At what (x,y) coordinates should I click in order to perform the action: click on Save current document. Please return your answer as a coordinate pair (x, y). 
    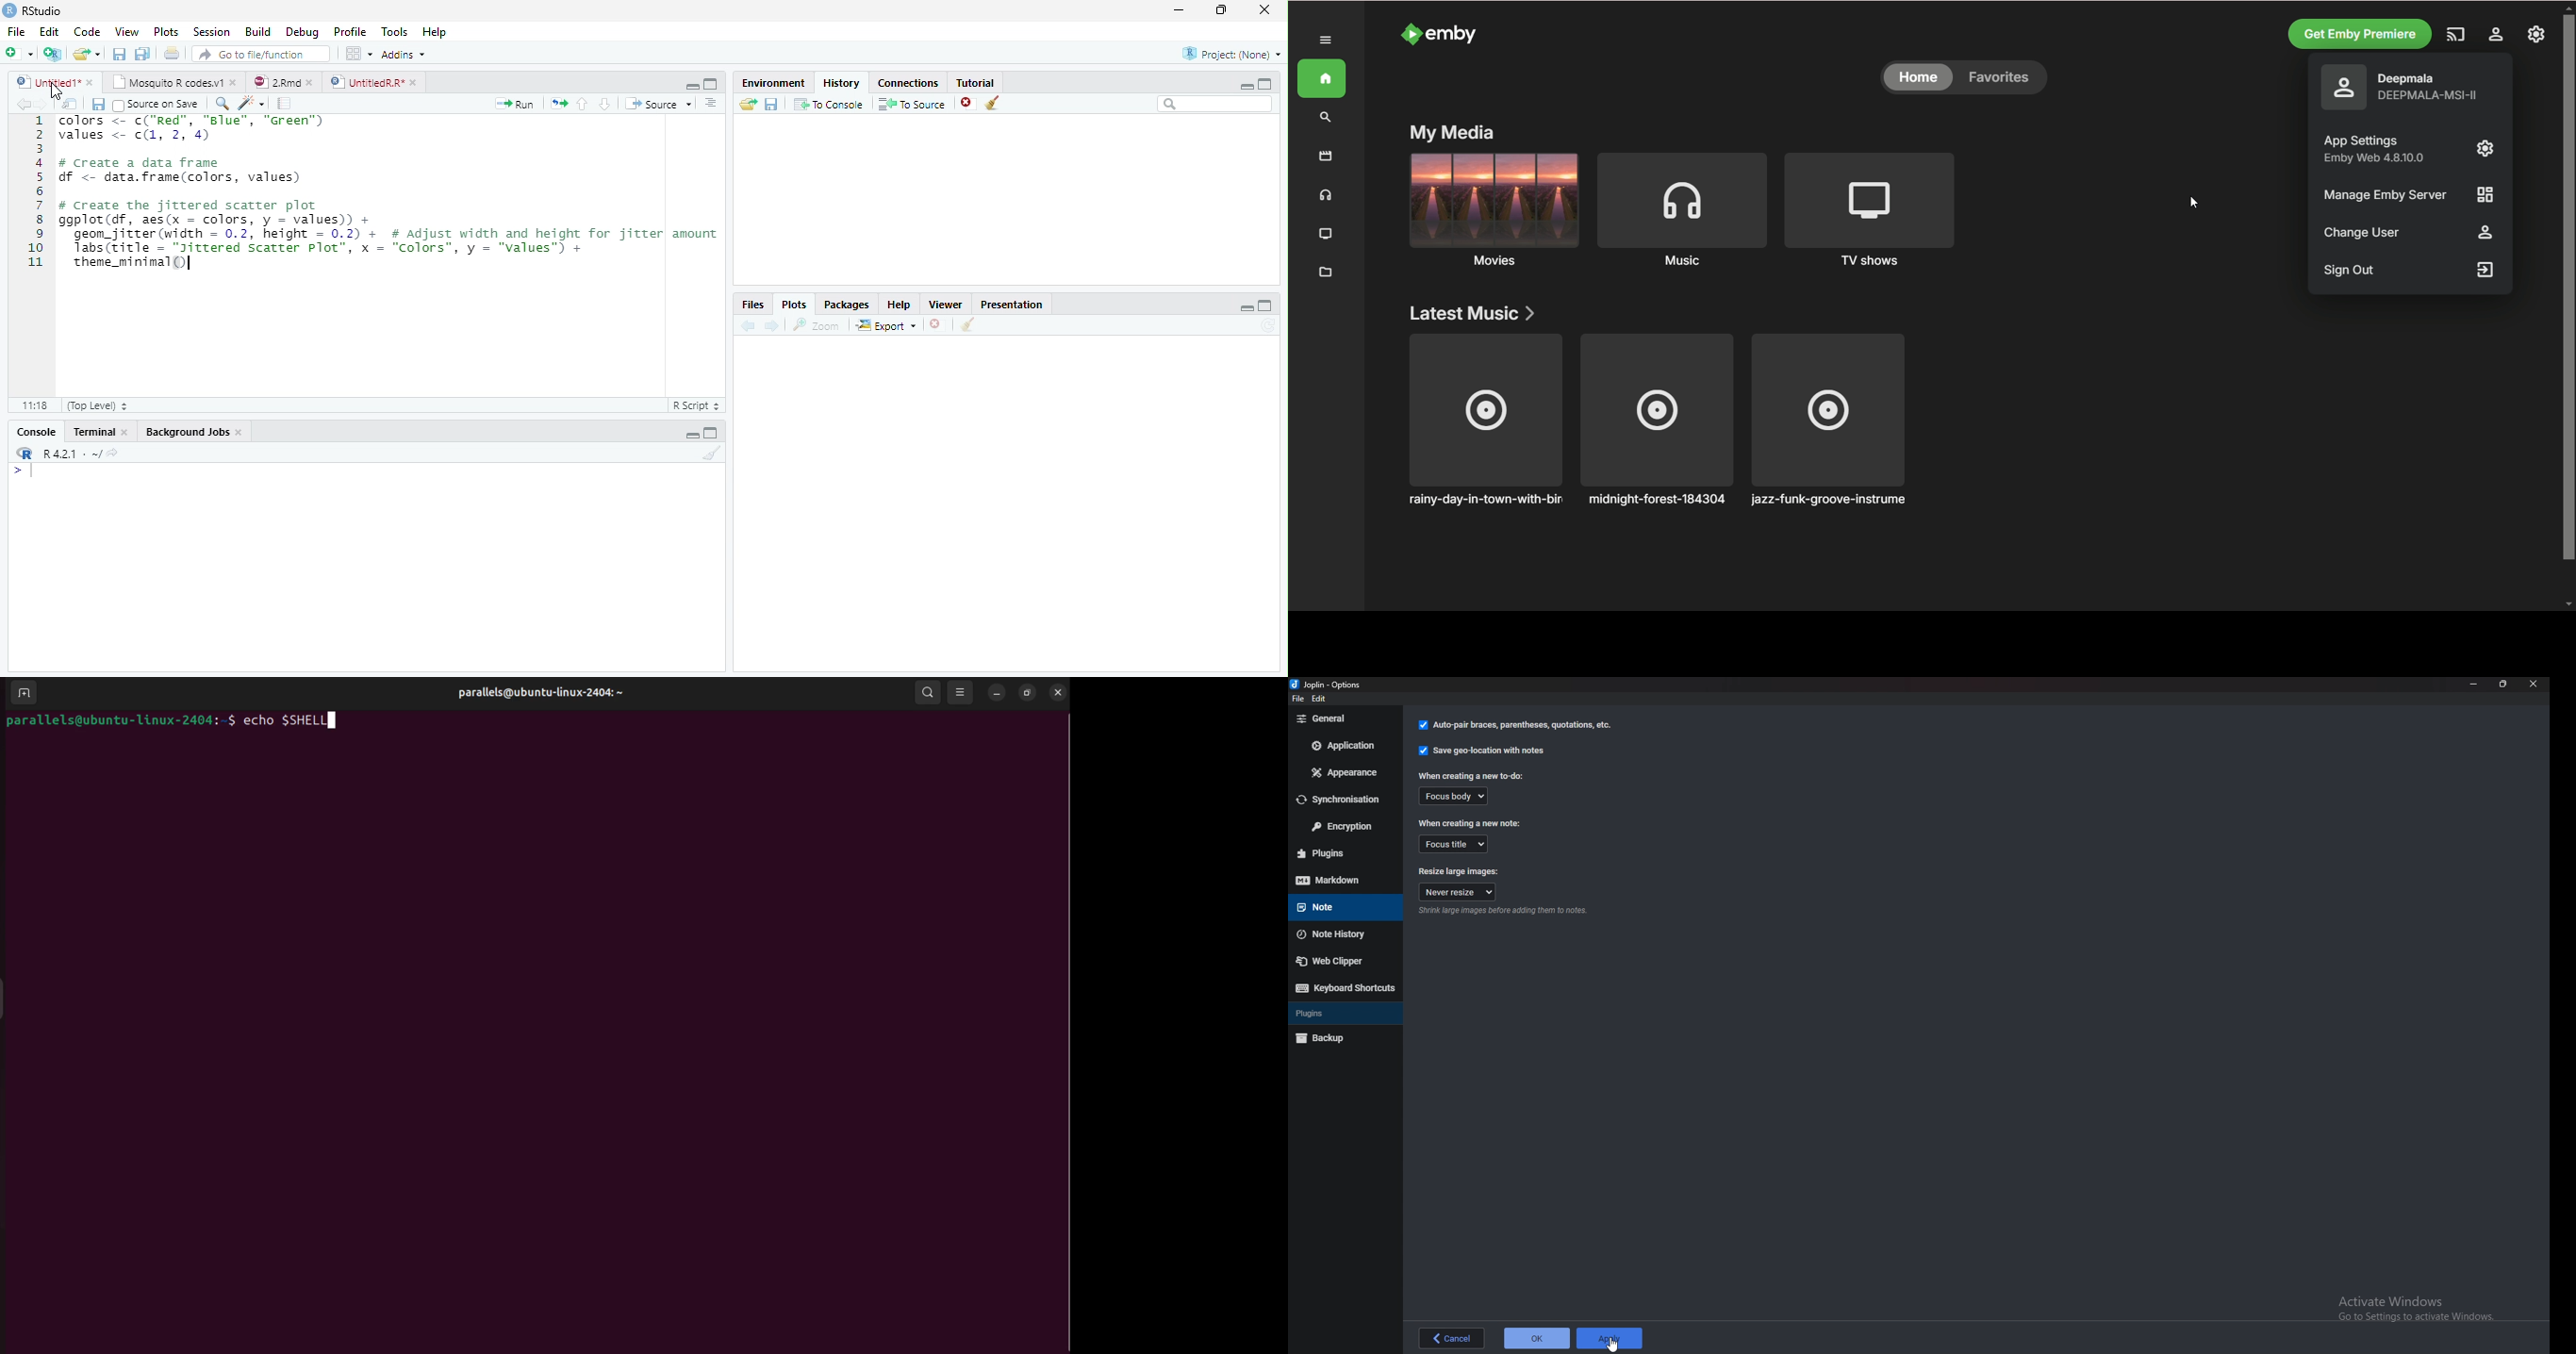
    Looking at the image, I should click on (99, 105).